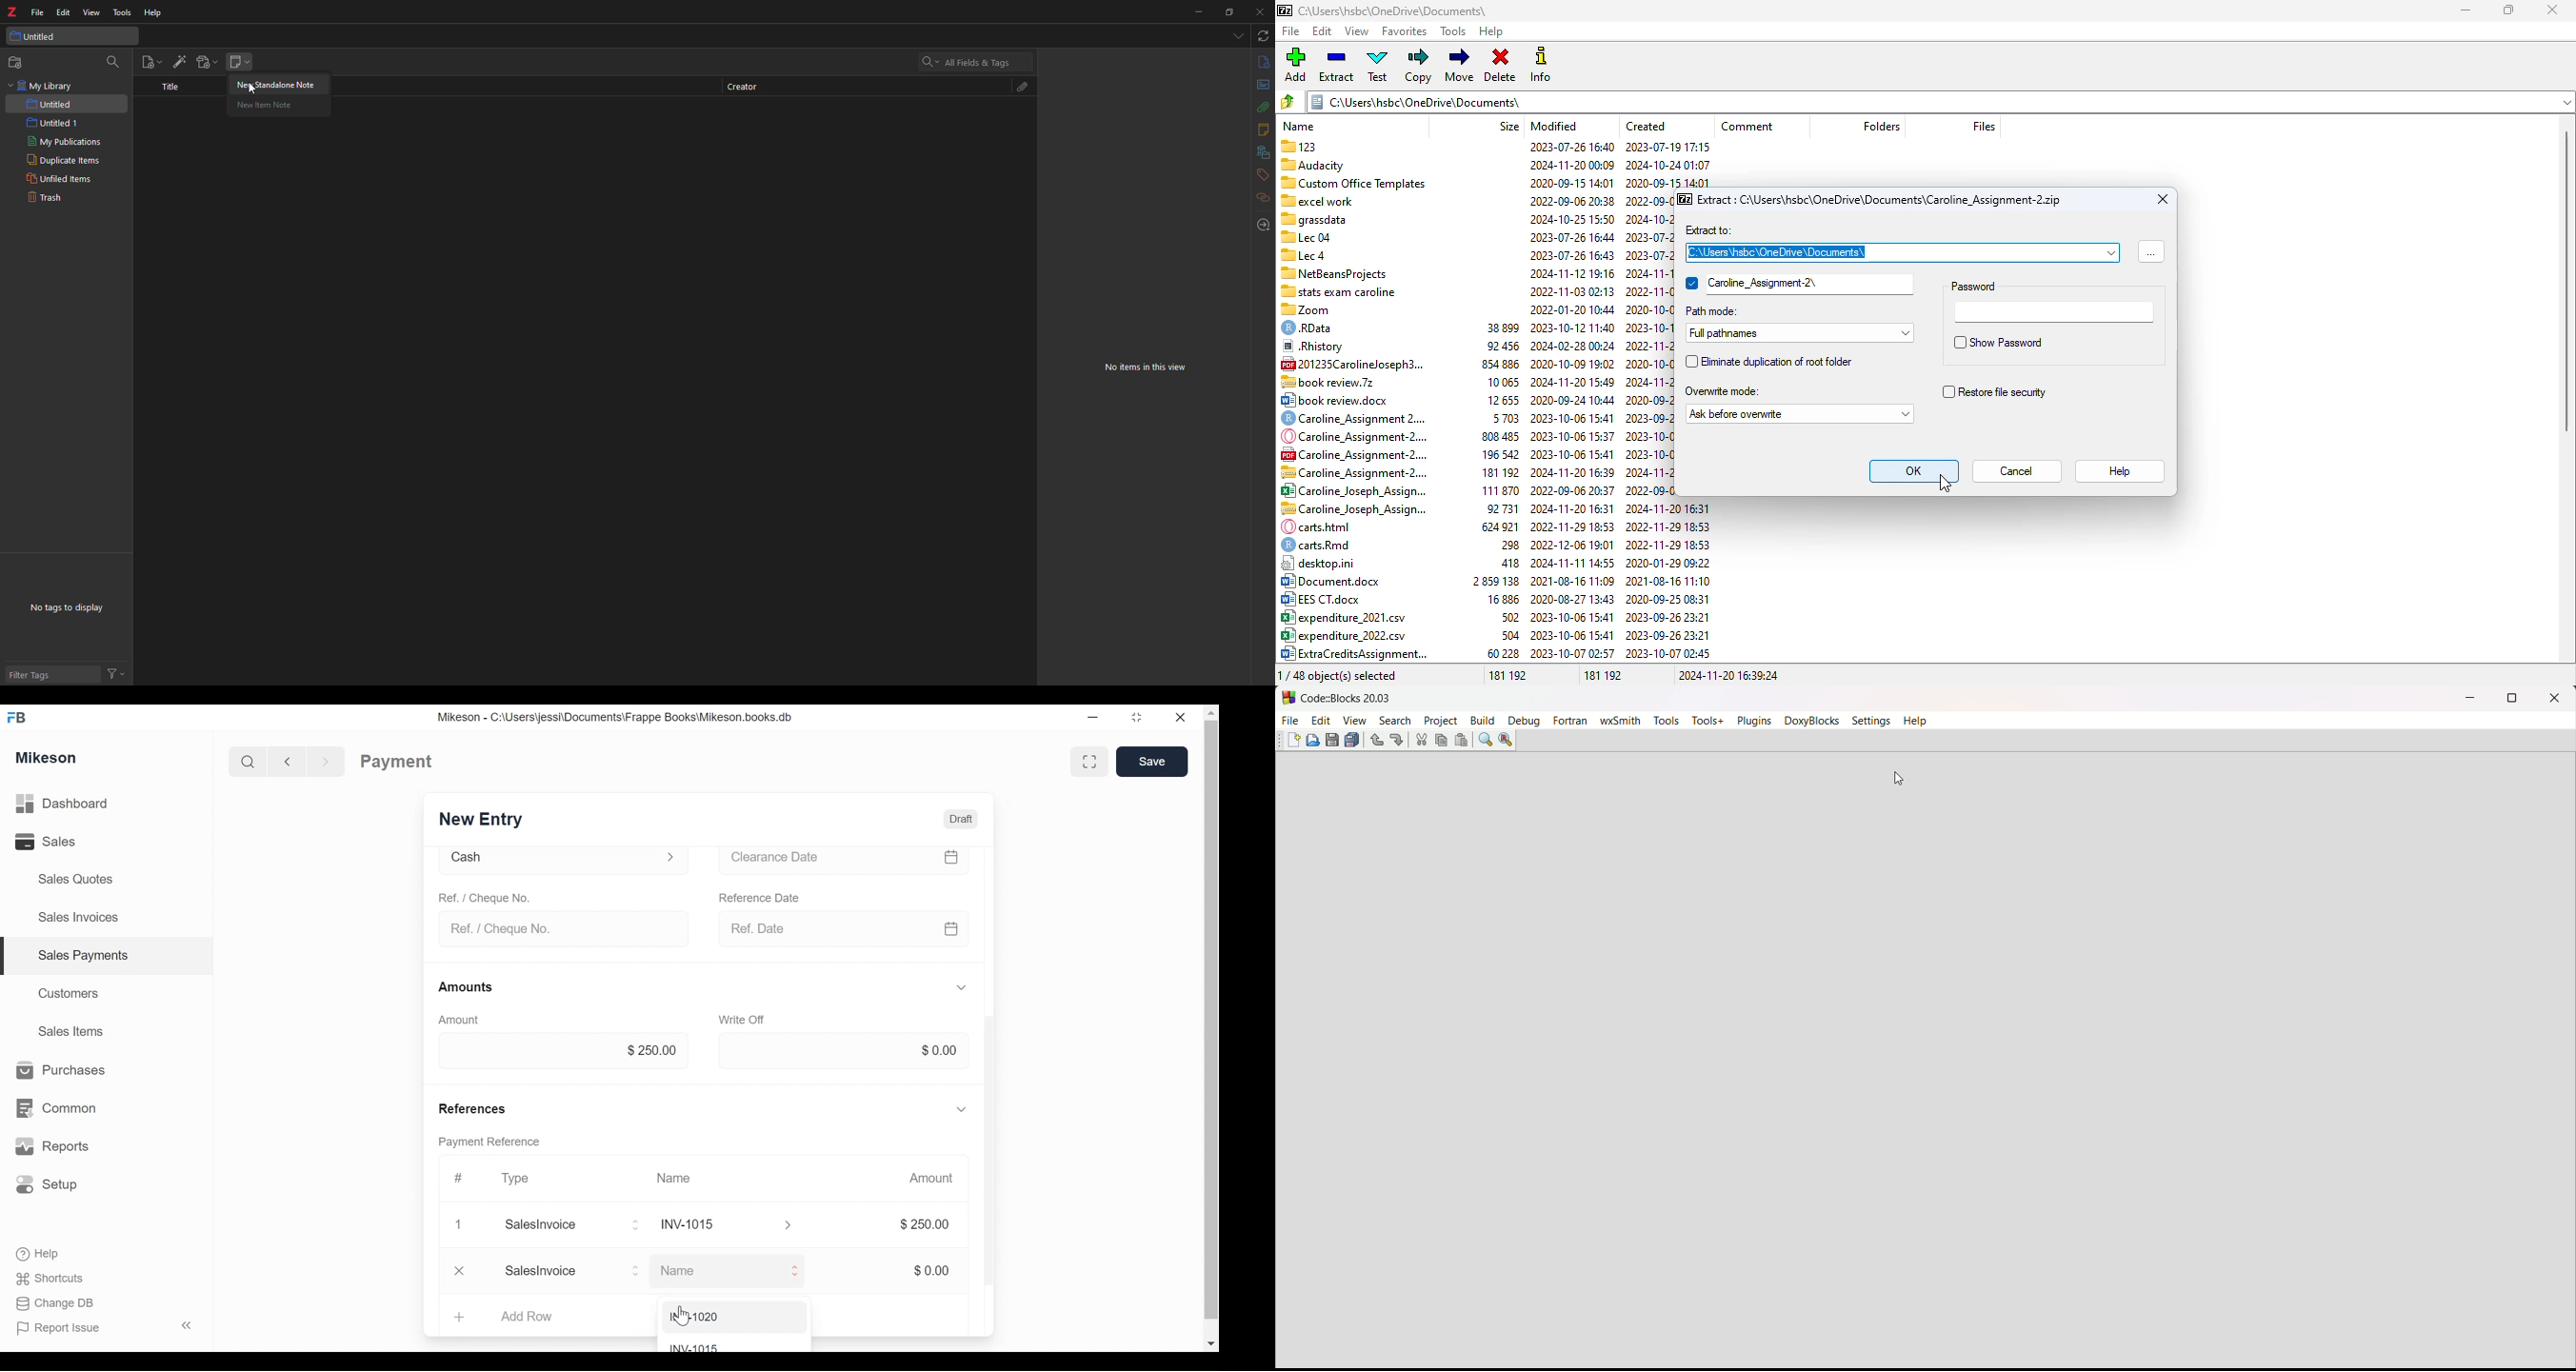 Image resolution: width=2576 pixels, height=1372 pixels. What do you see at coordinates (1478, 308) in the screenshot?
I see `208 Zoom 2022-01-20 10:44 2020-10-02 00:42` at bounding box center [1478, 308].